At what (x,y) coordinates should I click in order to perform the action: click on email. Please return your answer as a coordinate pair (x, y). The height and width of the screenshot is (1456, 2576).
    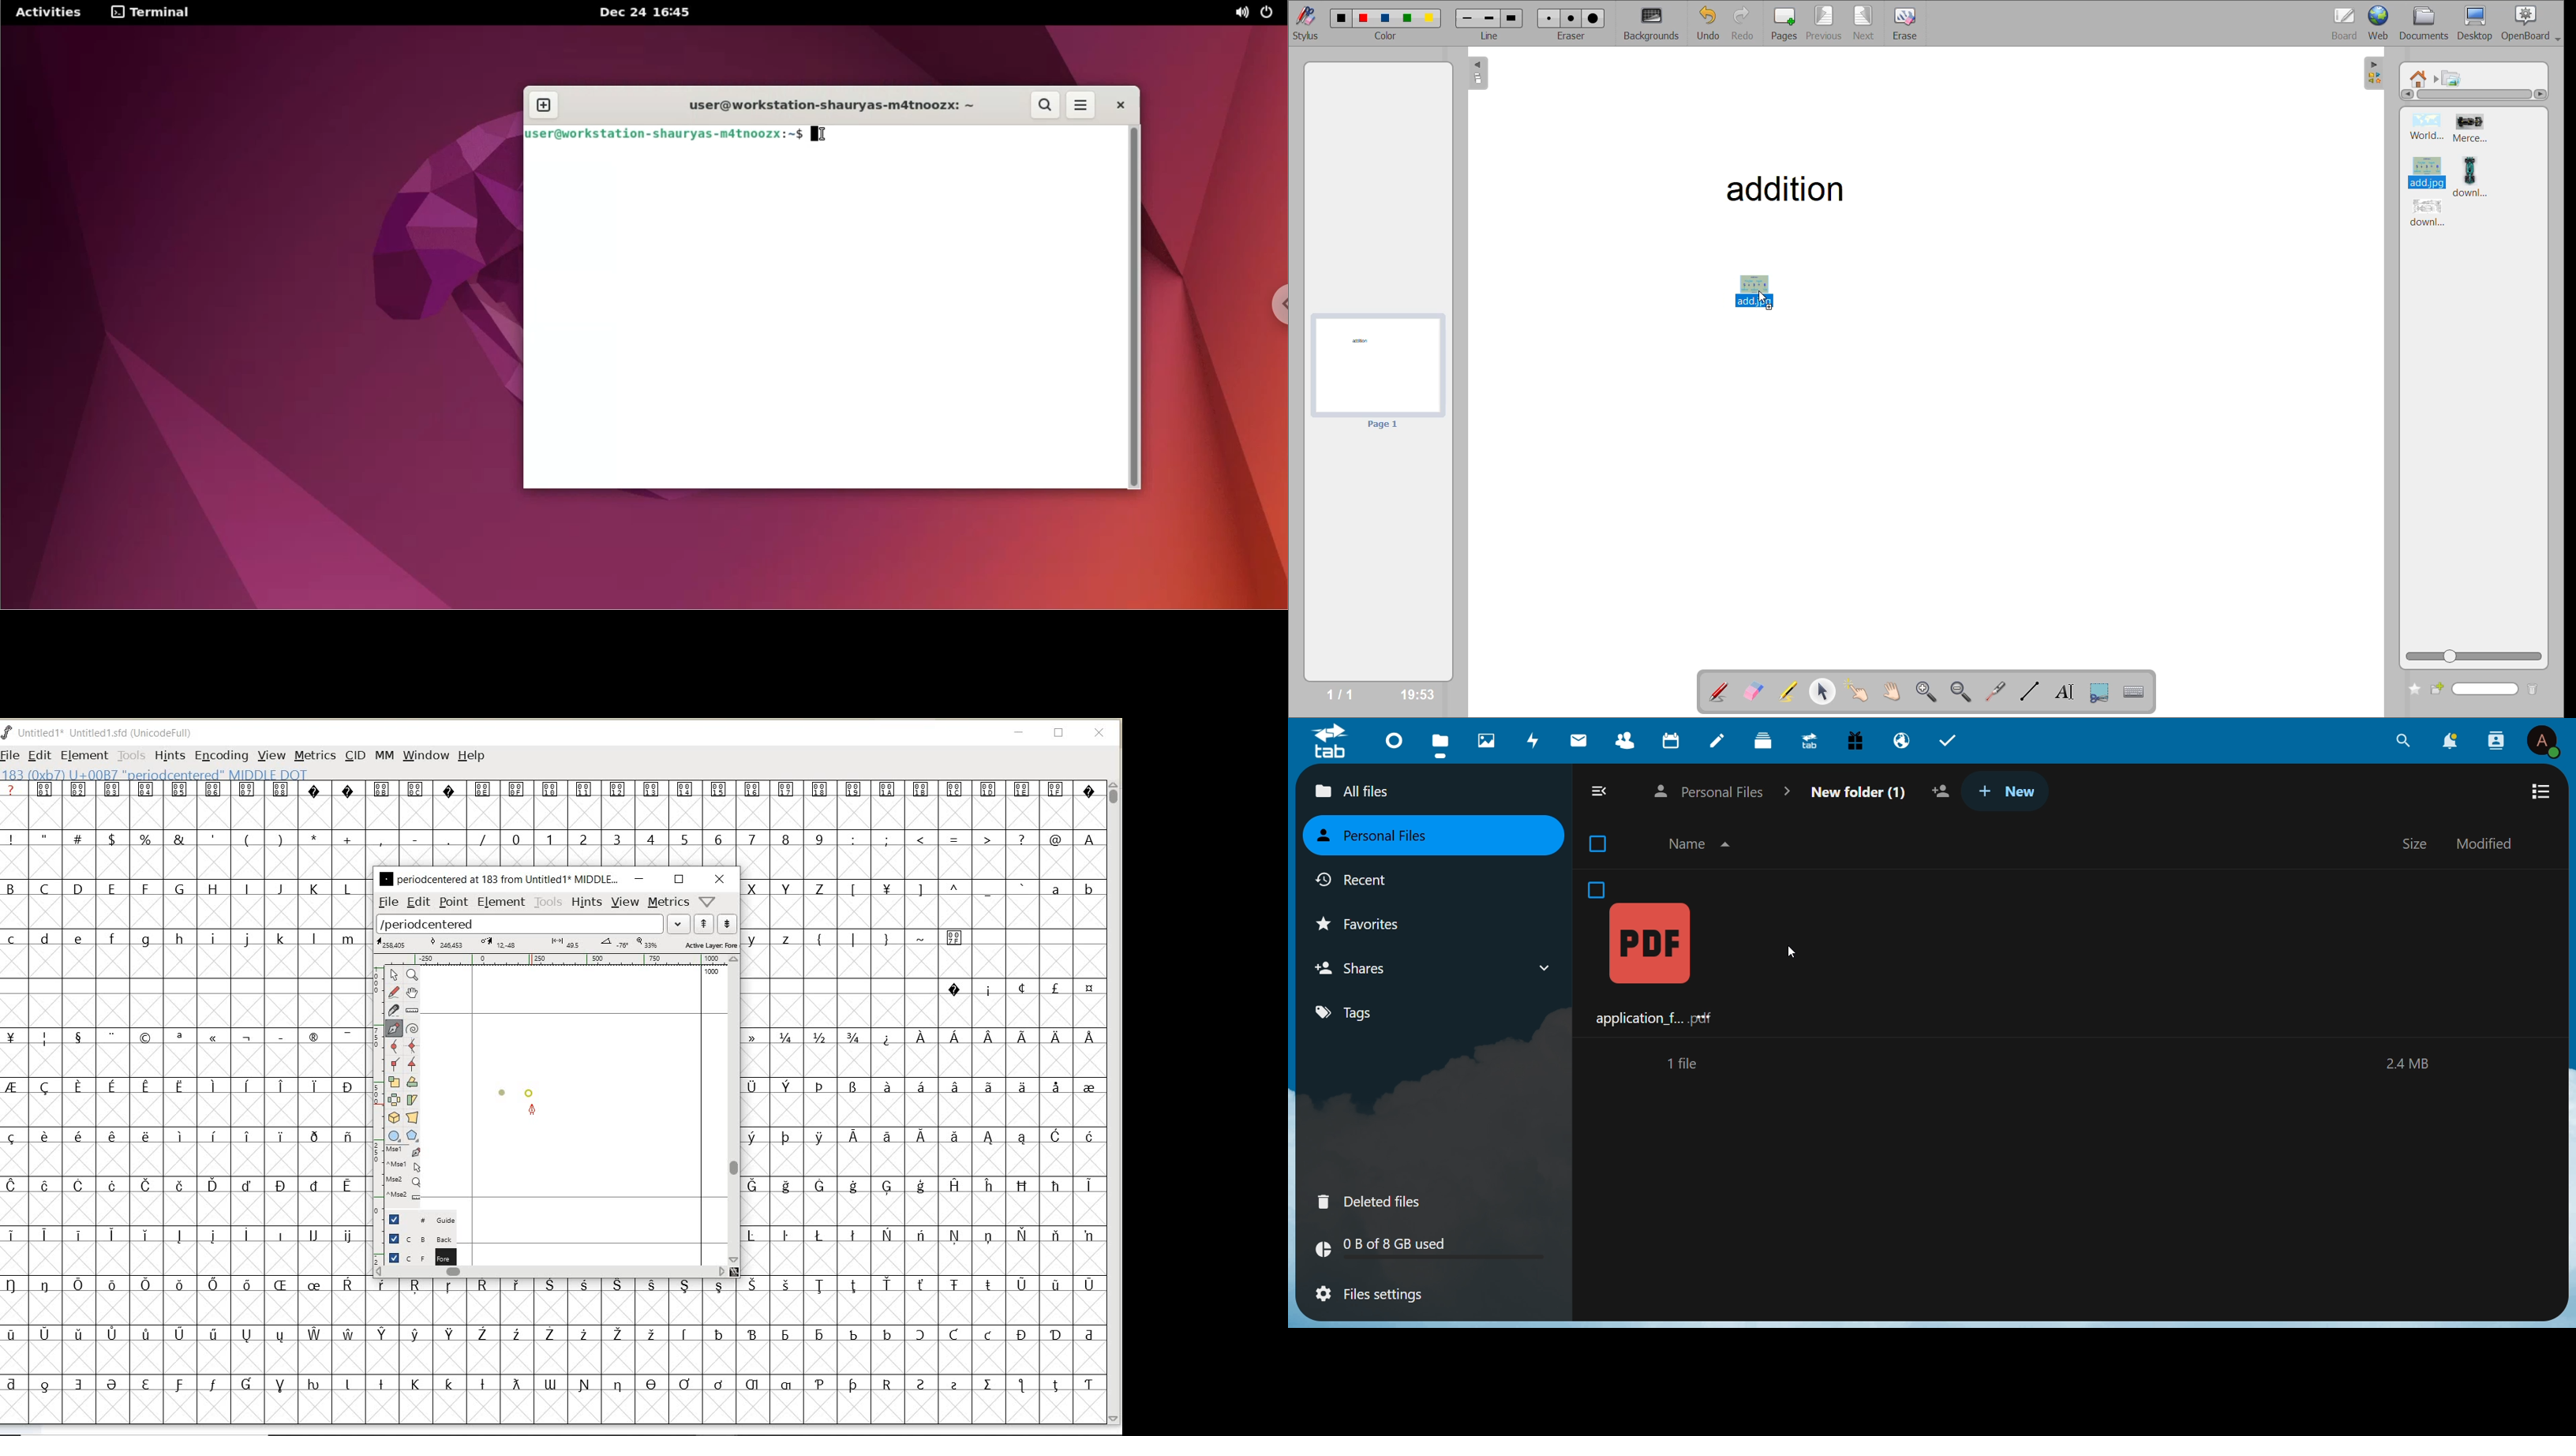
    Looking at the image, I should click on (1901, 741).